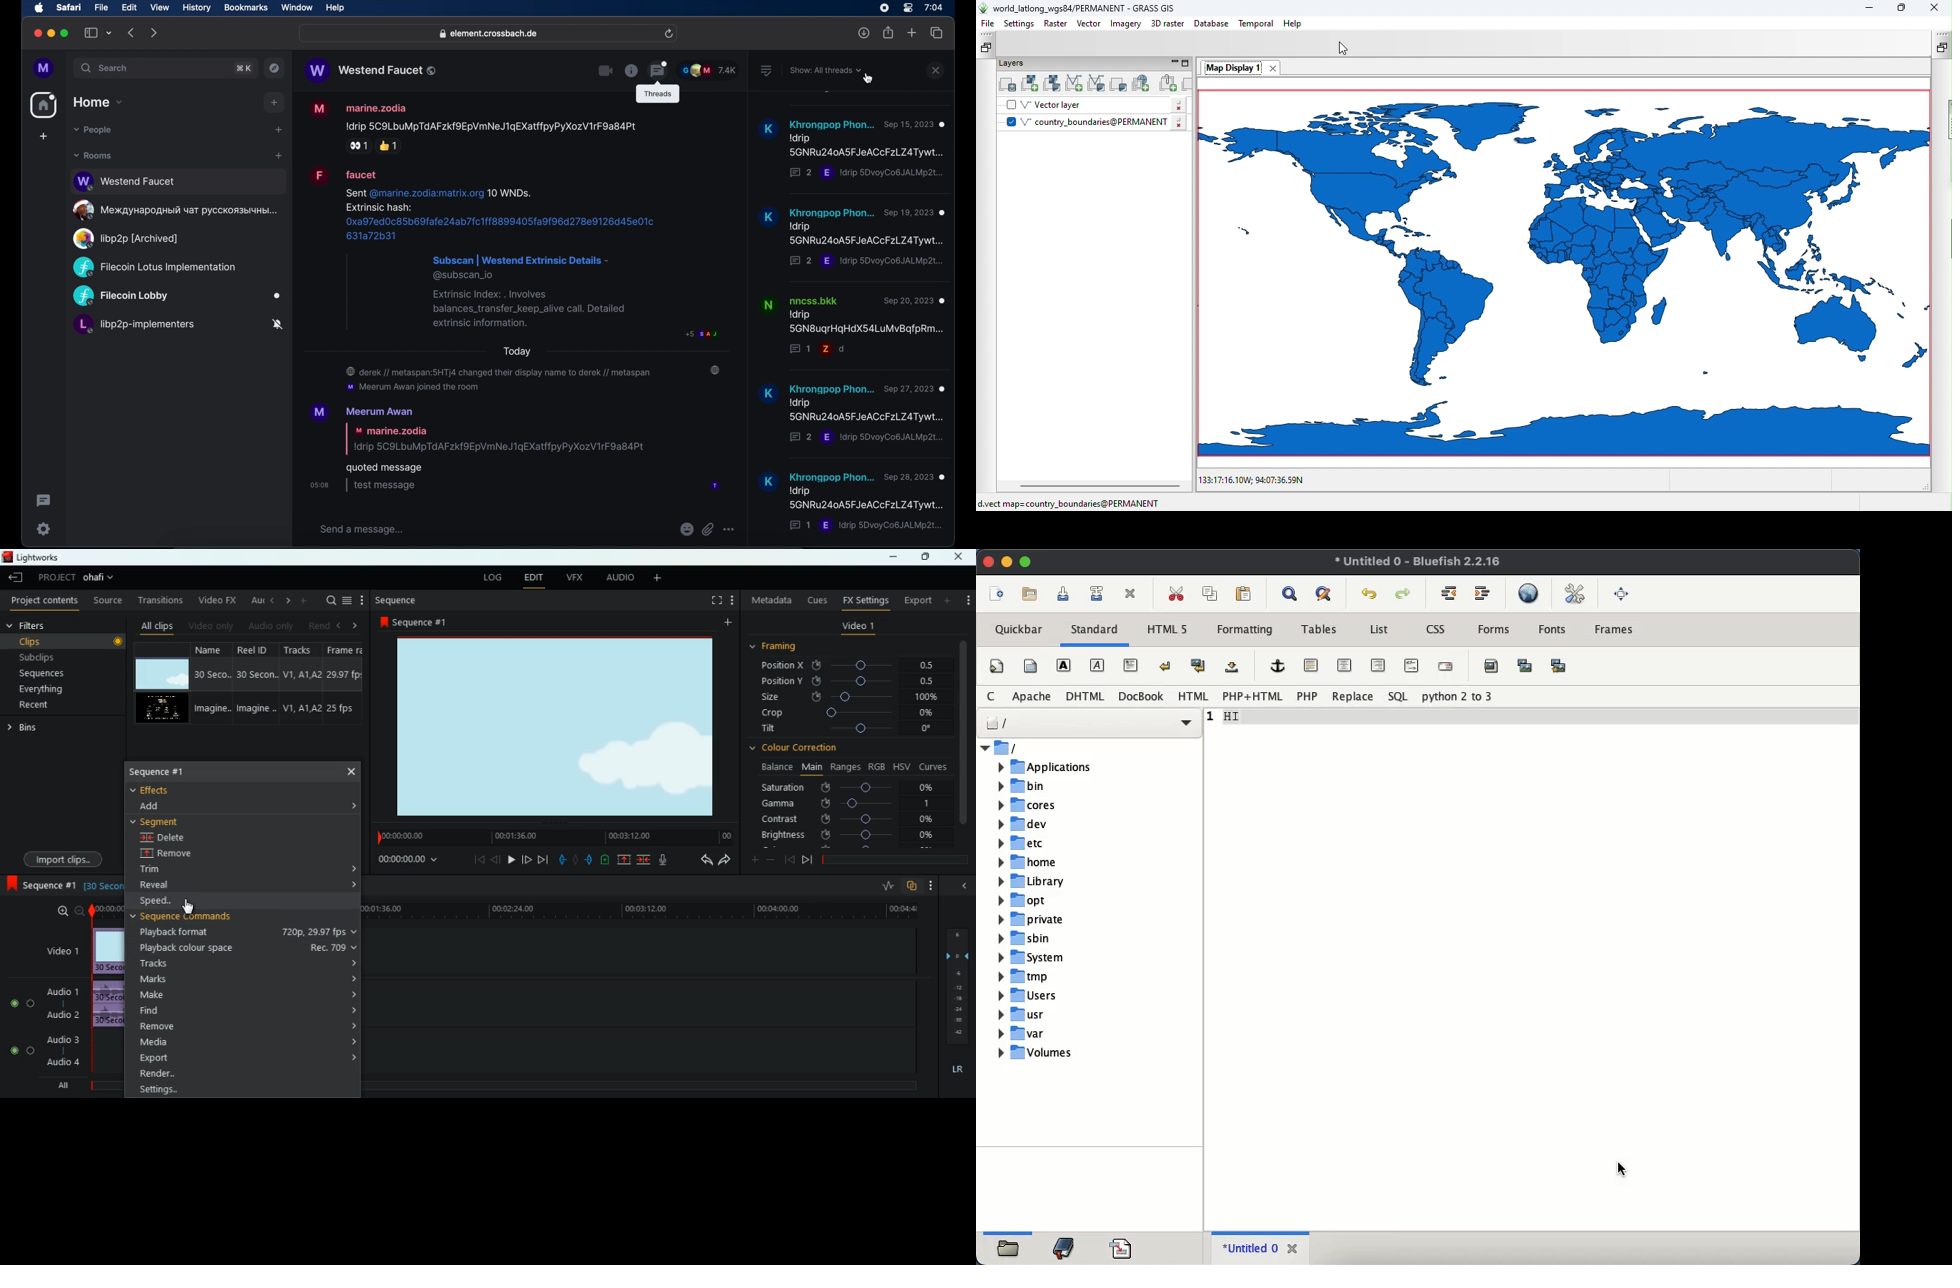 This screenshot has height=1288, width=1960. Describe the element at coordinates (517, 350) in the screenshot. I see `today` at that location.